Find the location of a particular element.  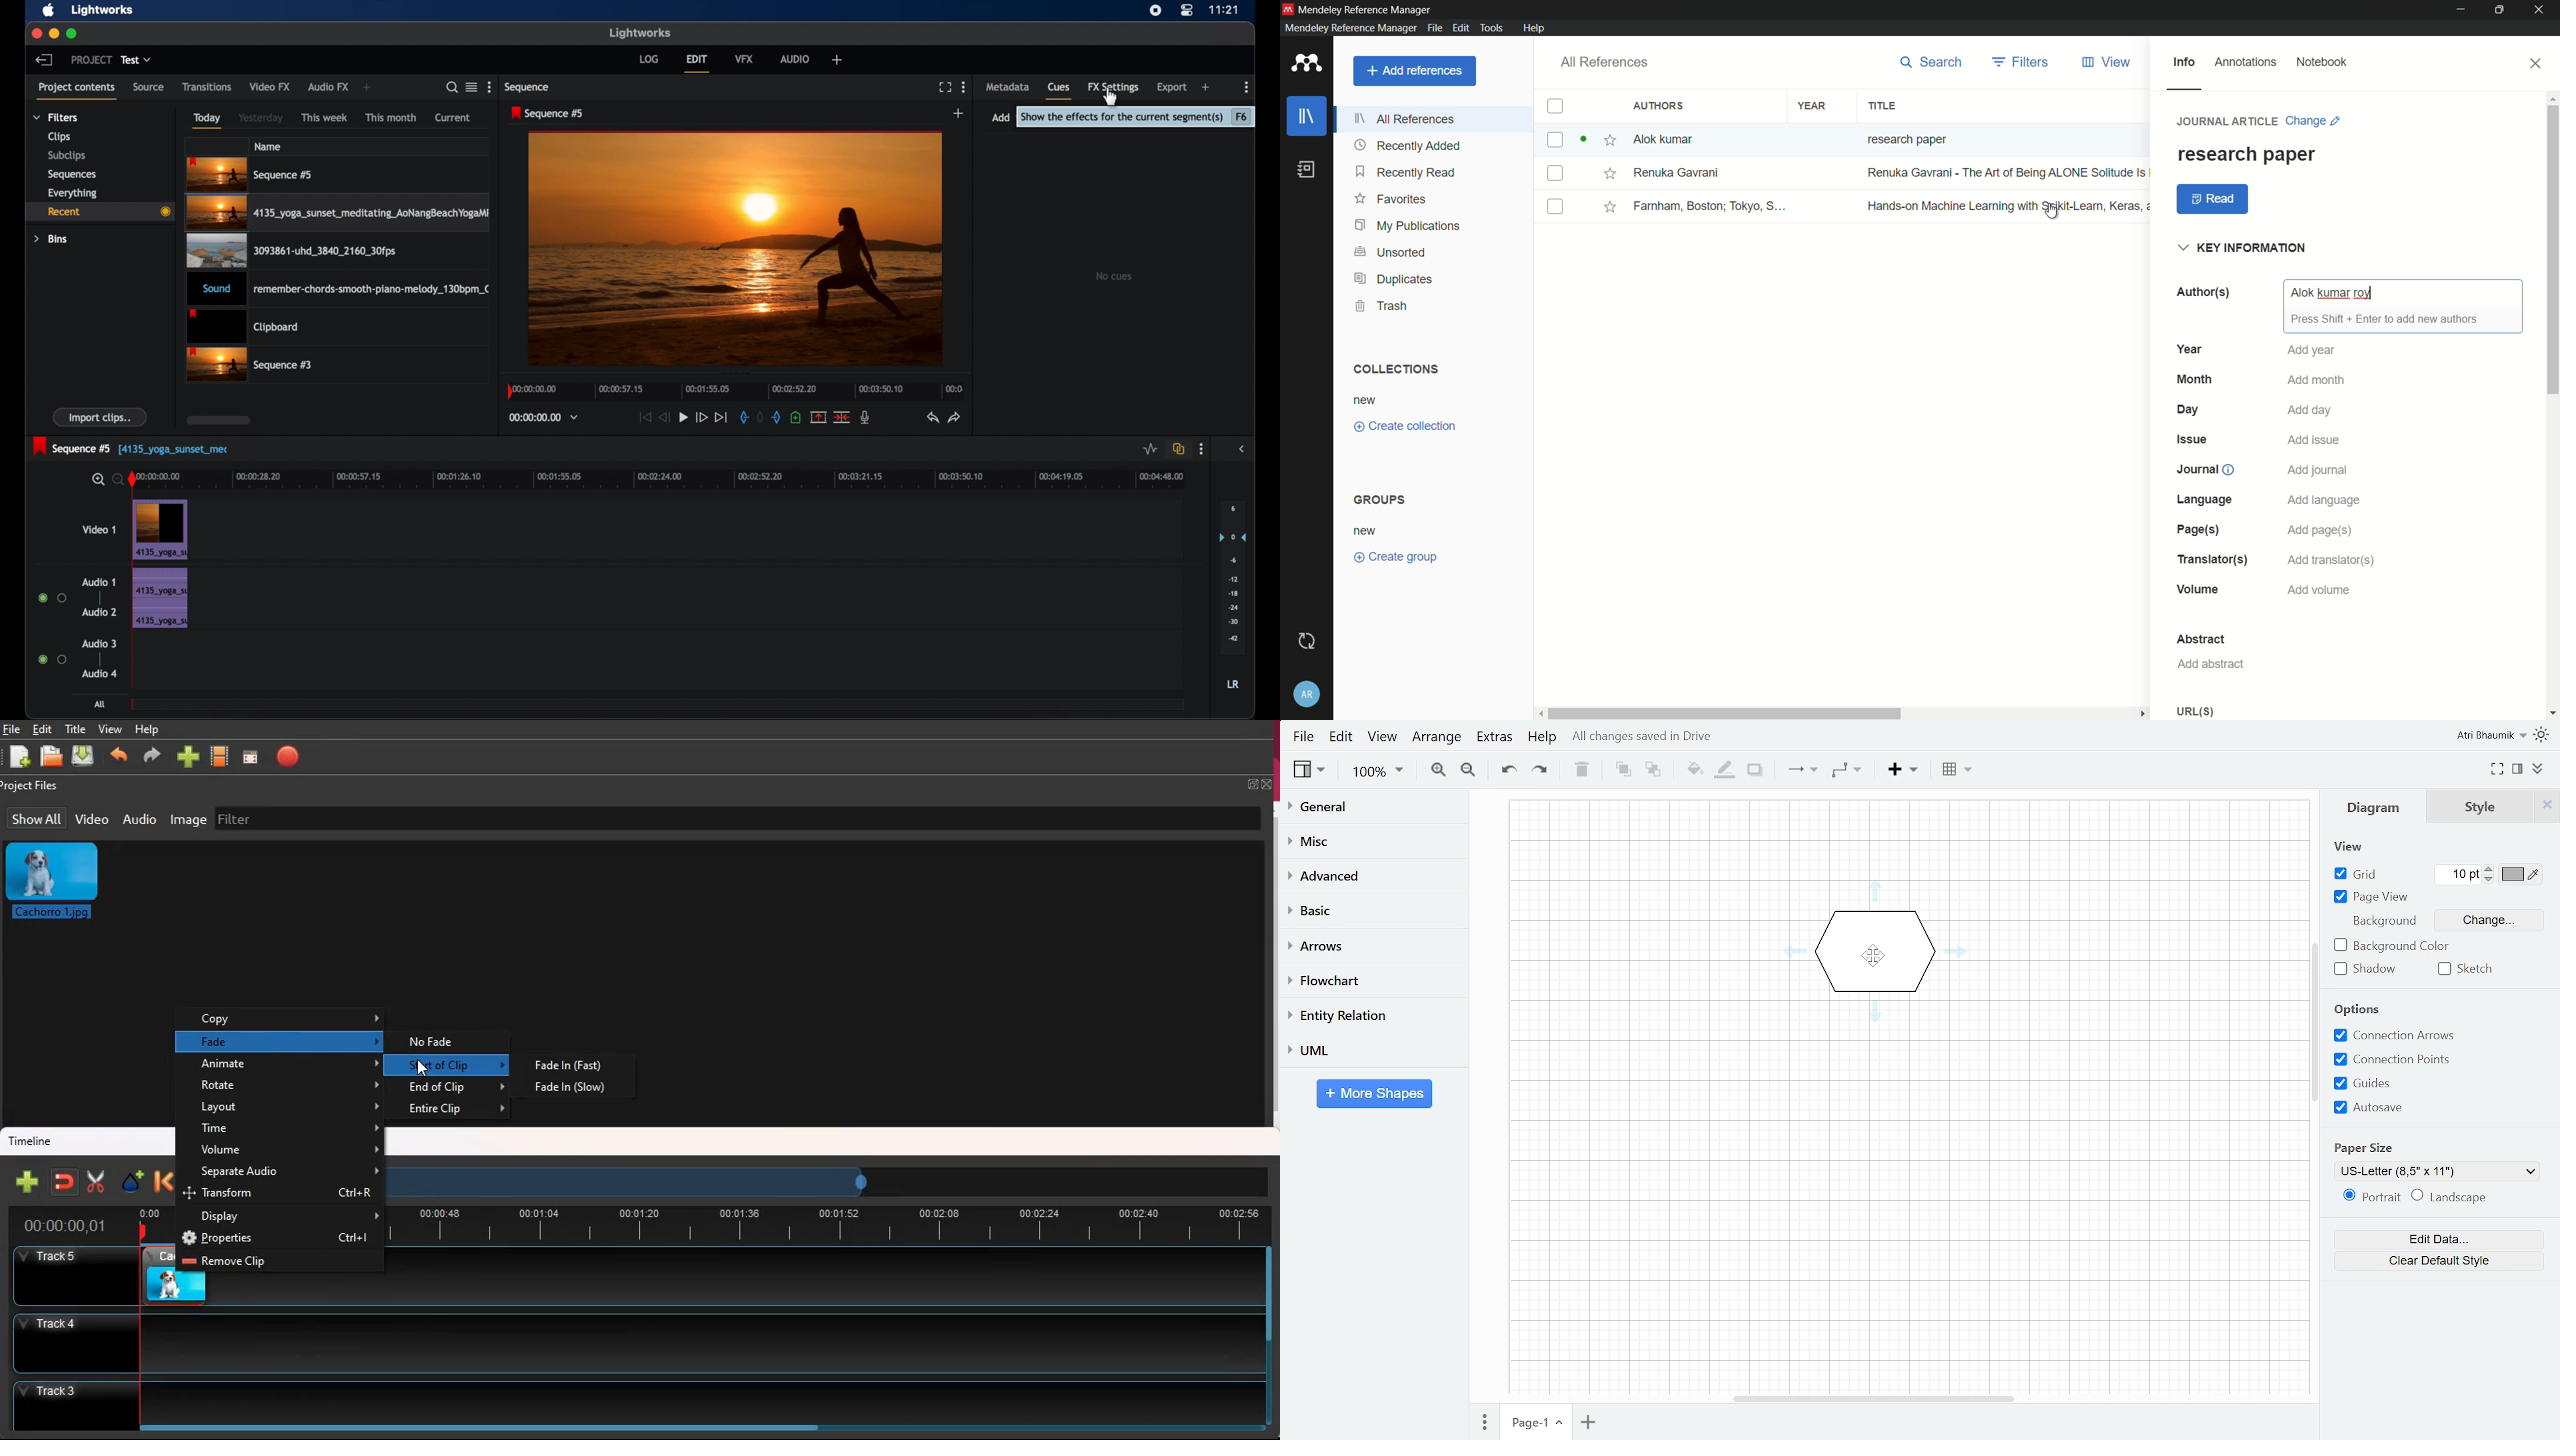

year is located at coordinates (1813, 107).